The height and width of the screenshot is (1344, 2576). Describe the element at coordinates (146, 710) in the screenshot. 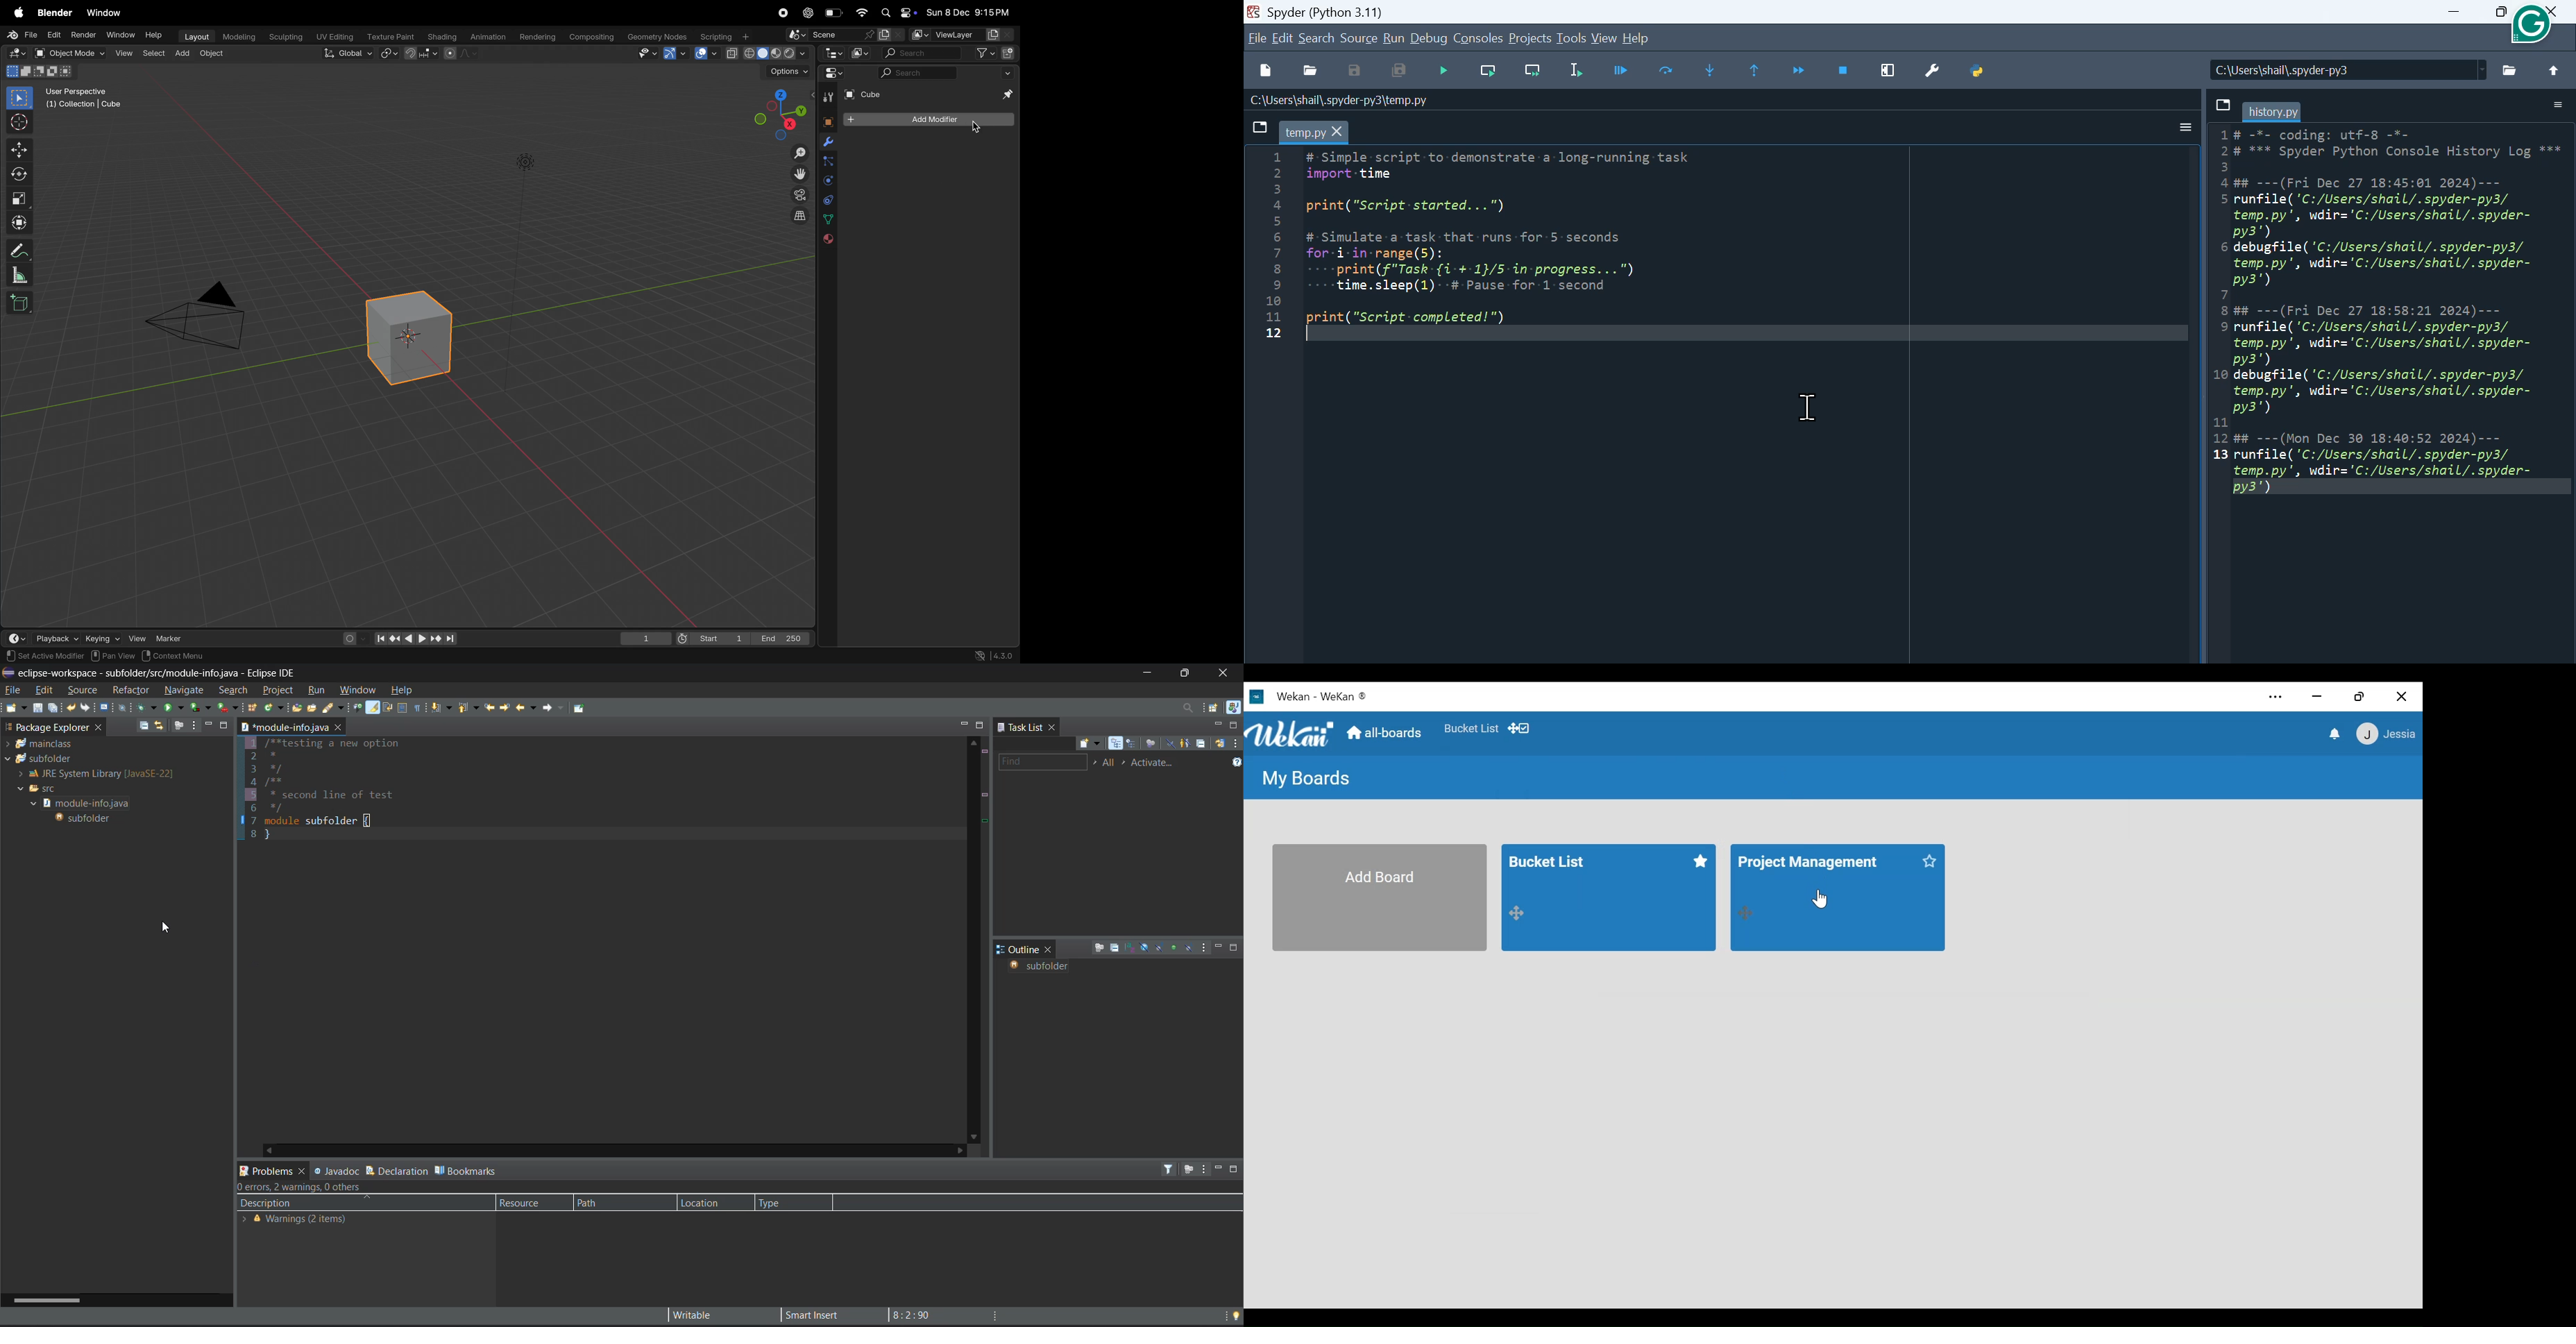

I see `debug` at that location.